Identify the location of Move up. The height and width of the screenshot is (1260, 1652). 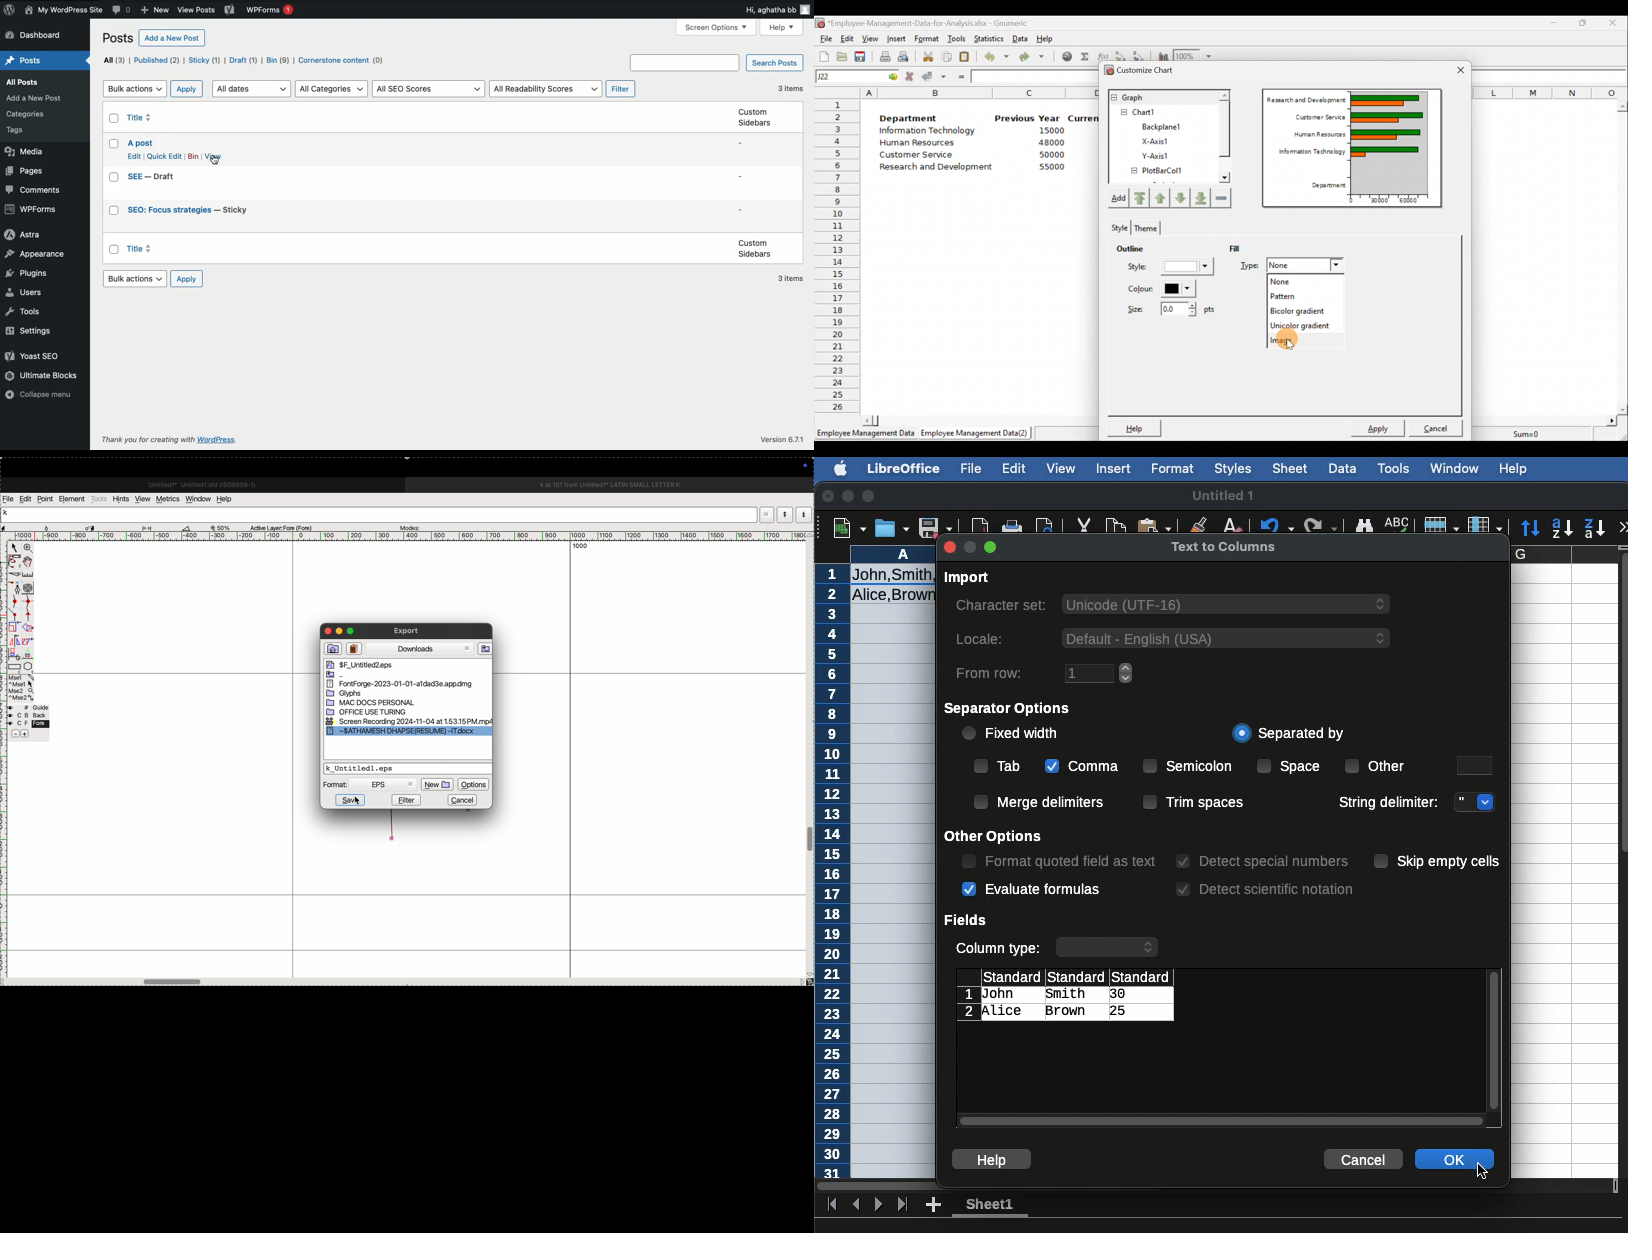
(1179, 198).